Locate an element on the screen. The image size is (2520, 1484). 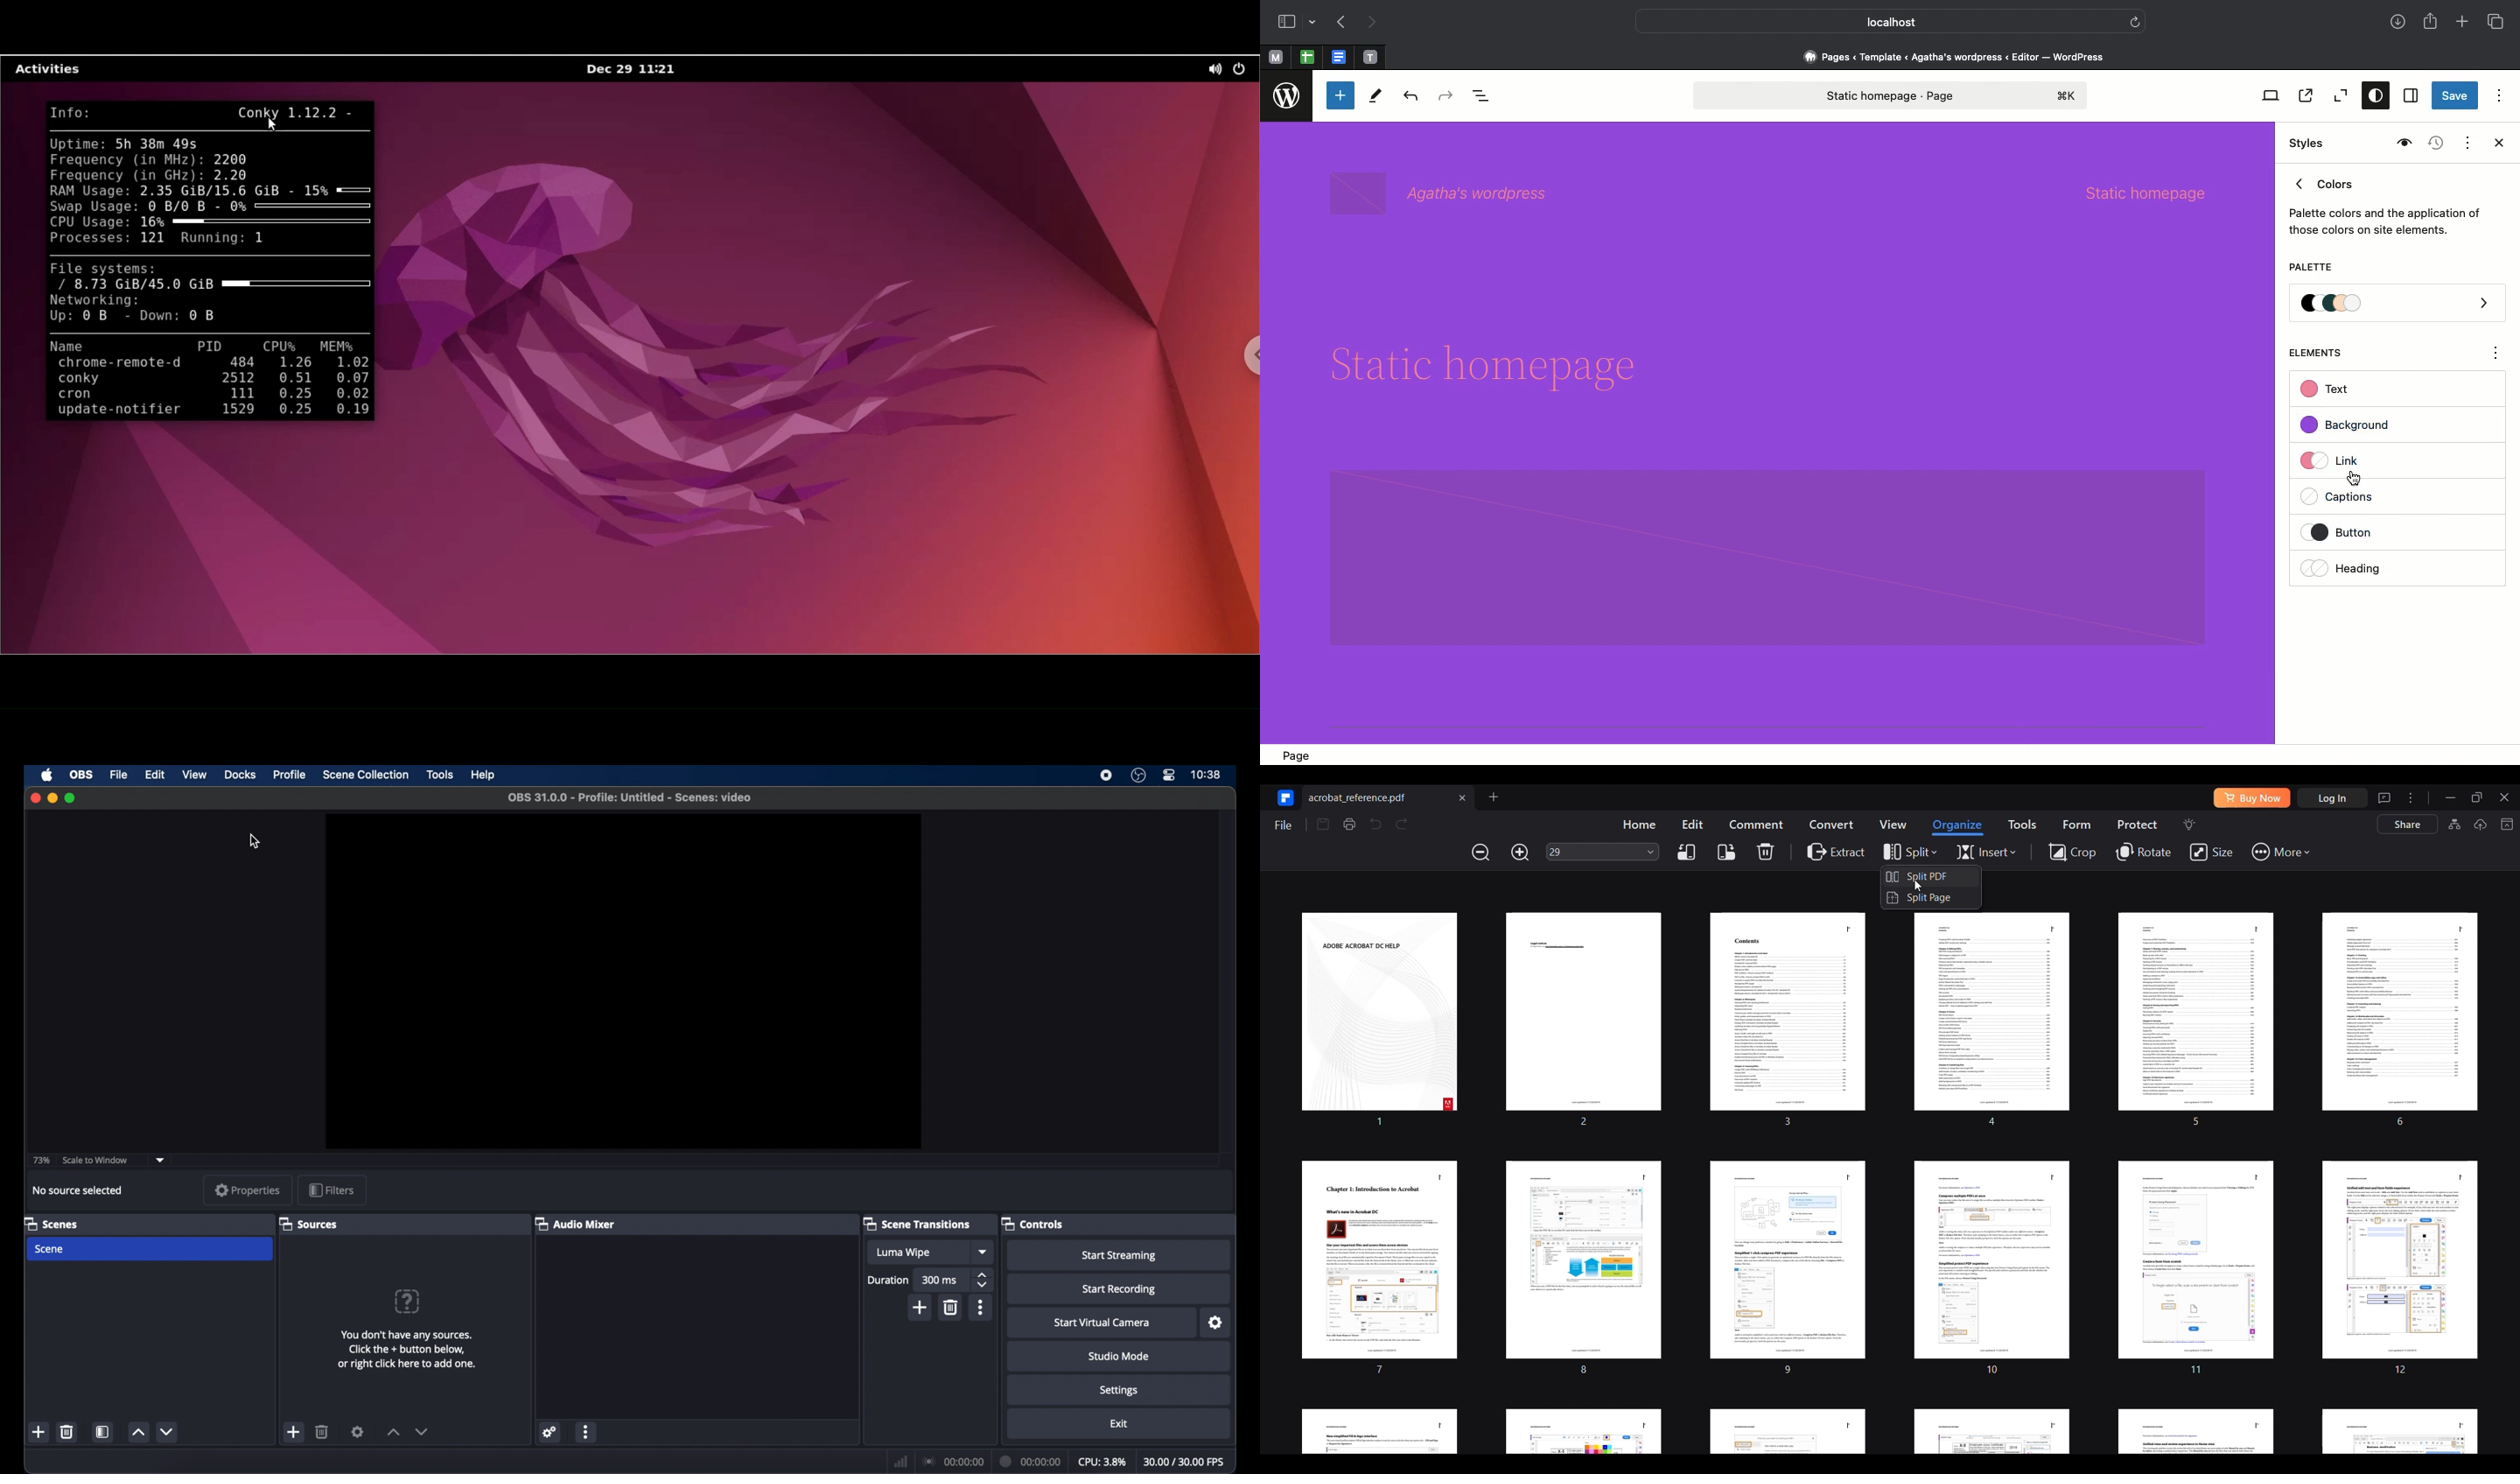
tools is located at coordinates (440, 775).